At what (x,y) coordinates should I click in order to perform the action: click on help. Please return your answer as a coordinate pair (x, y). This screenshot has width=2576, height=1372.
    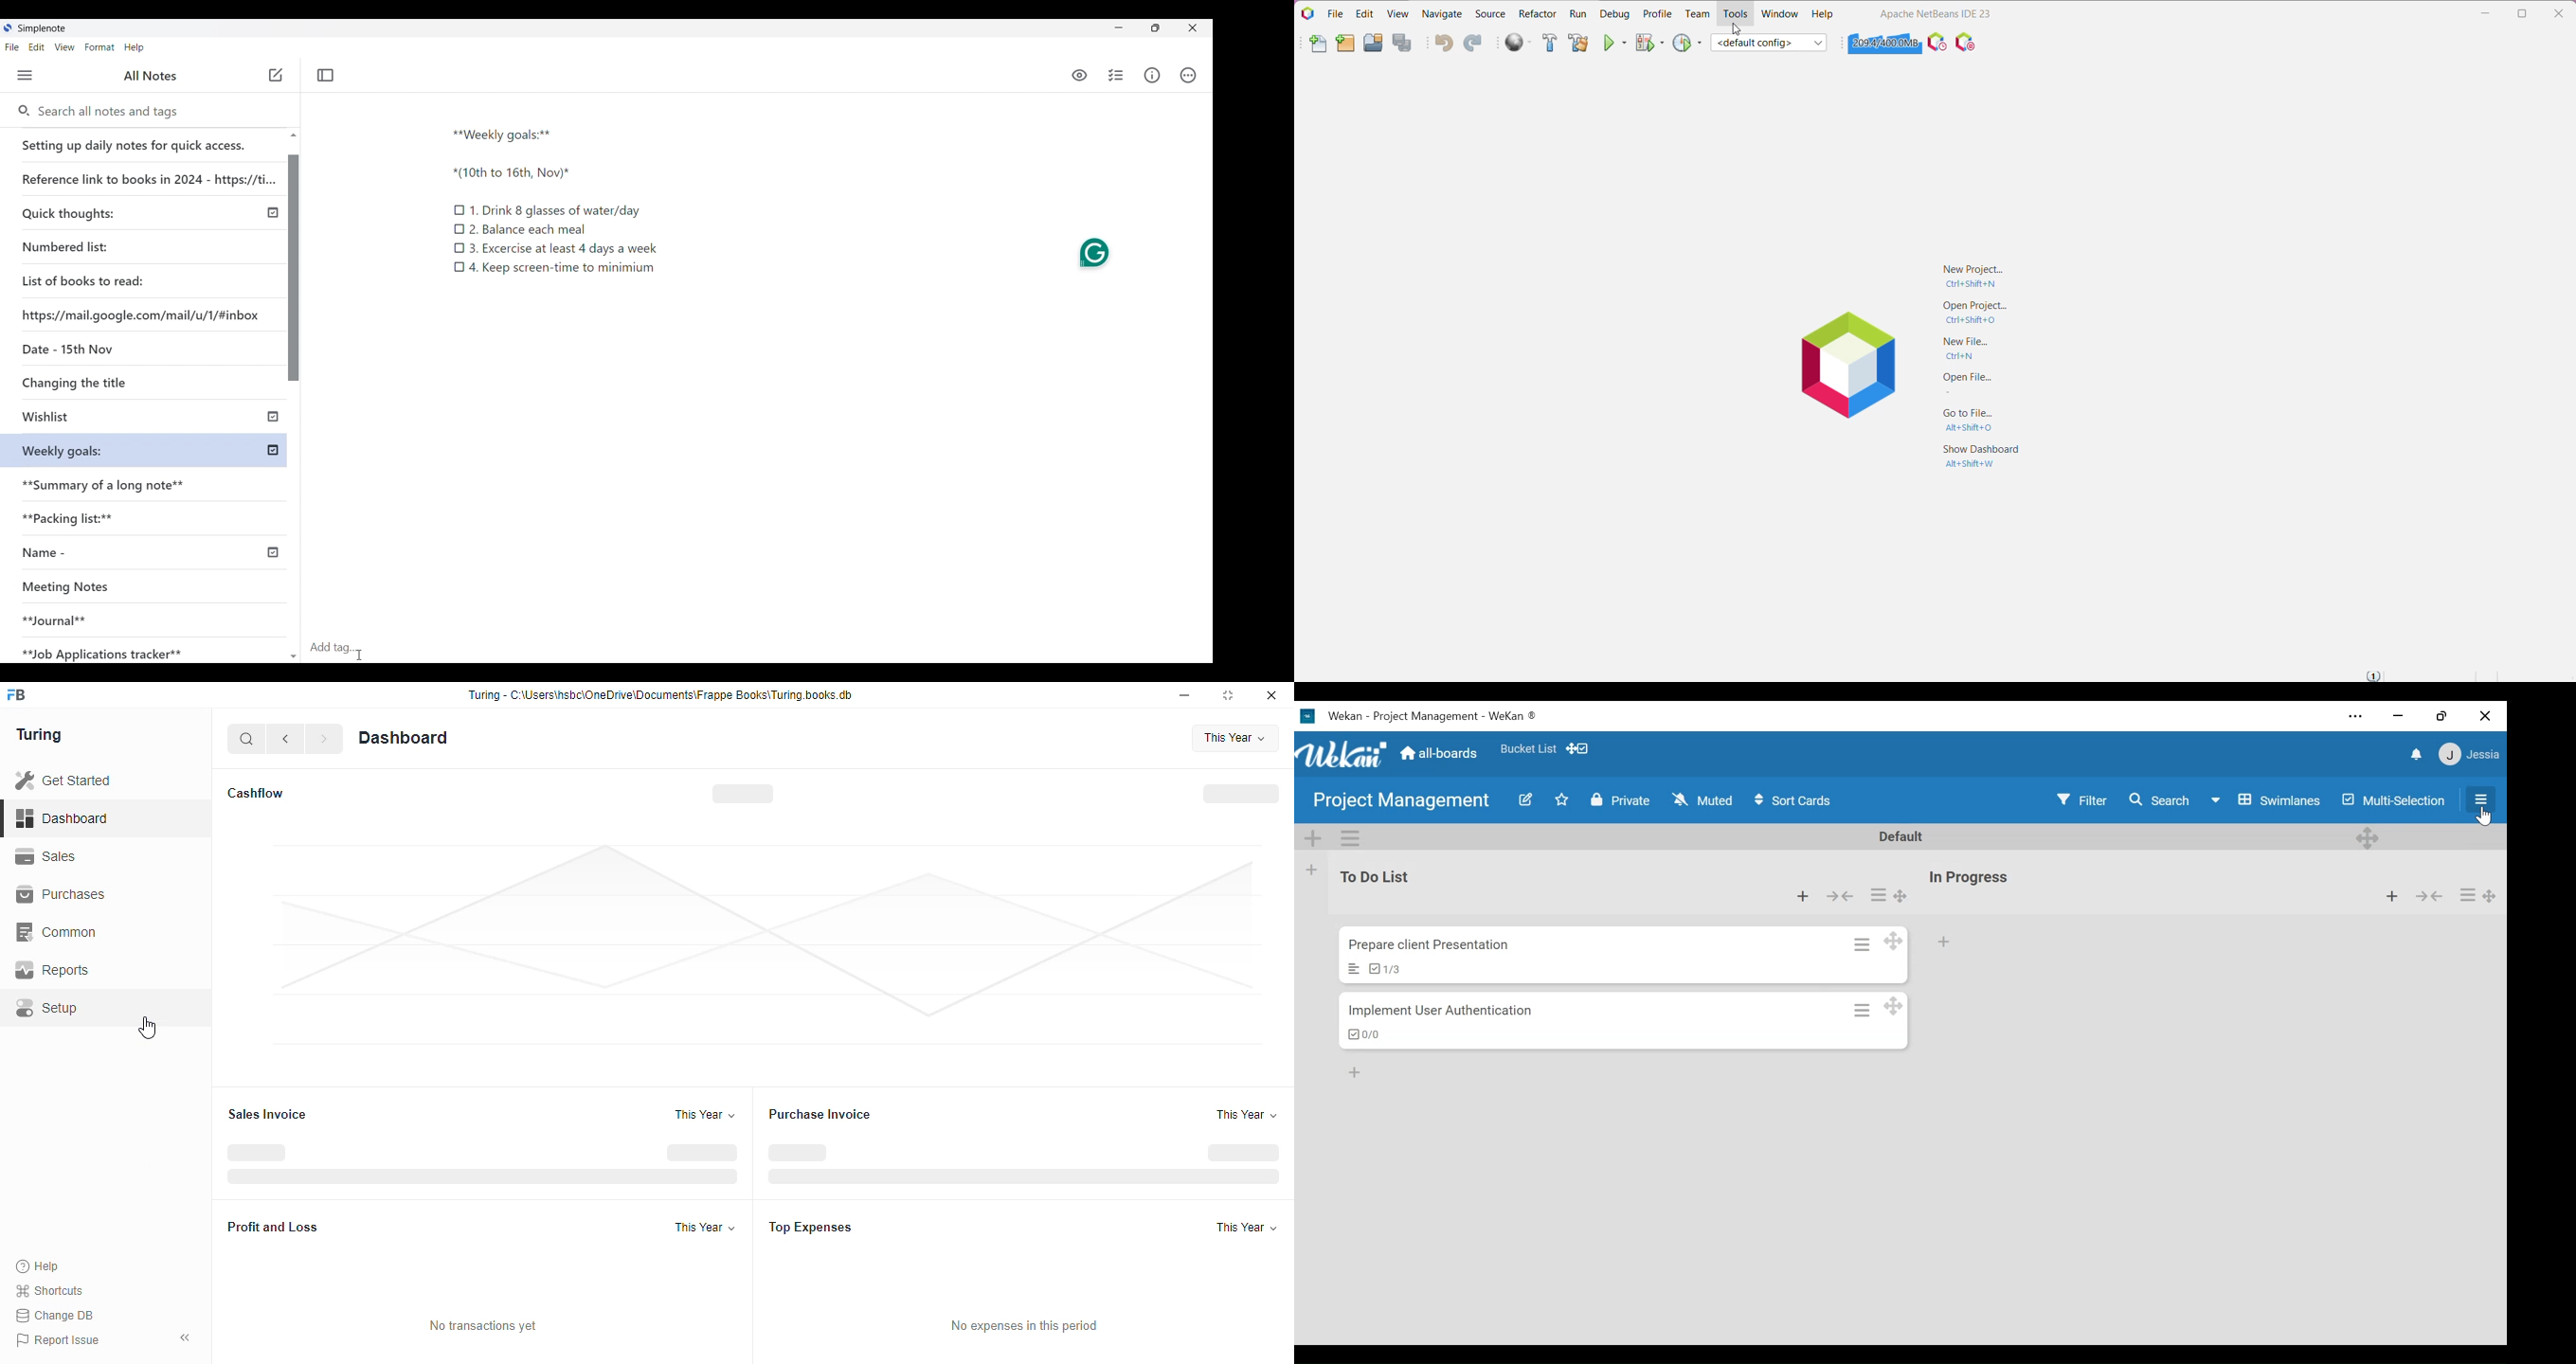
    Looking at the image, I should click on (38, 1265).